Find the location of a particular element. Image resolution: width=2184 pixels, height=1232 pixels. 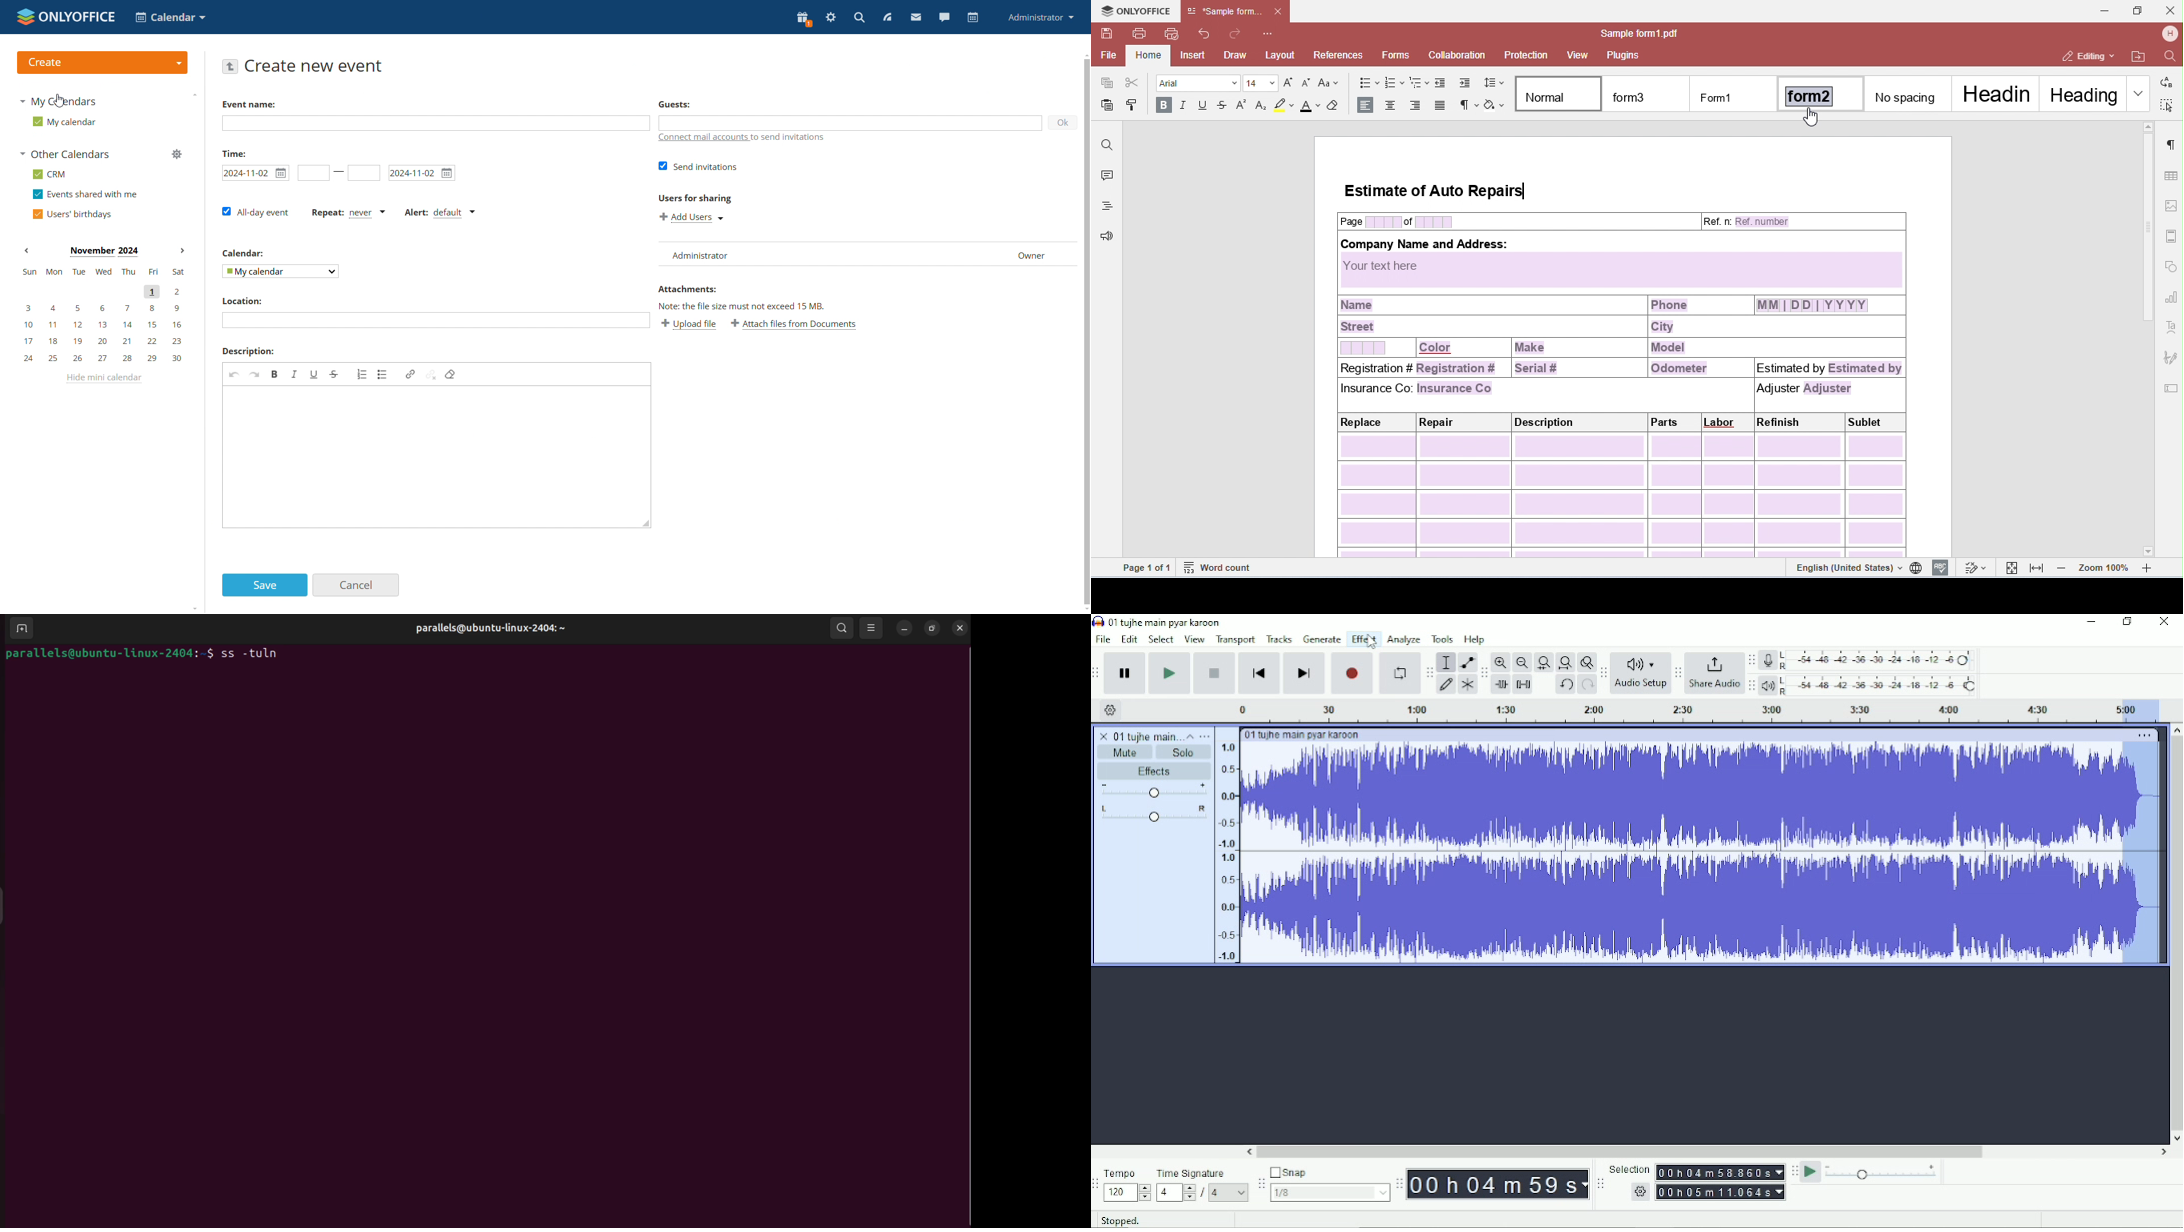

Calendar is located at coordinates (244, 252).